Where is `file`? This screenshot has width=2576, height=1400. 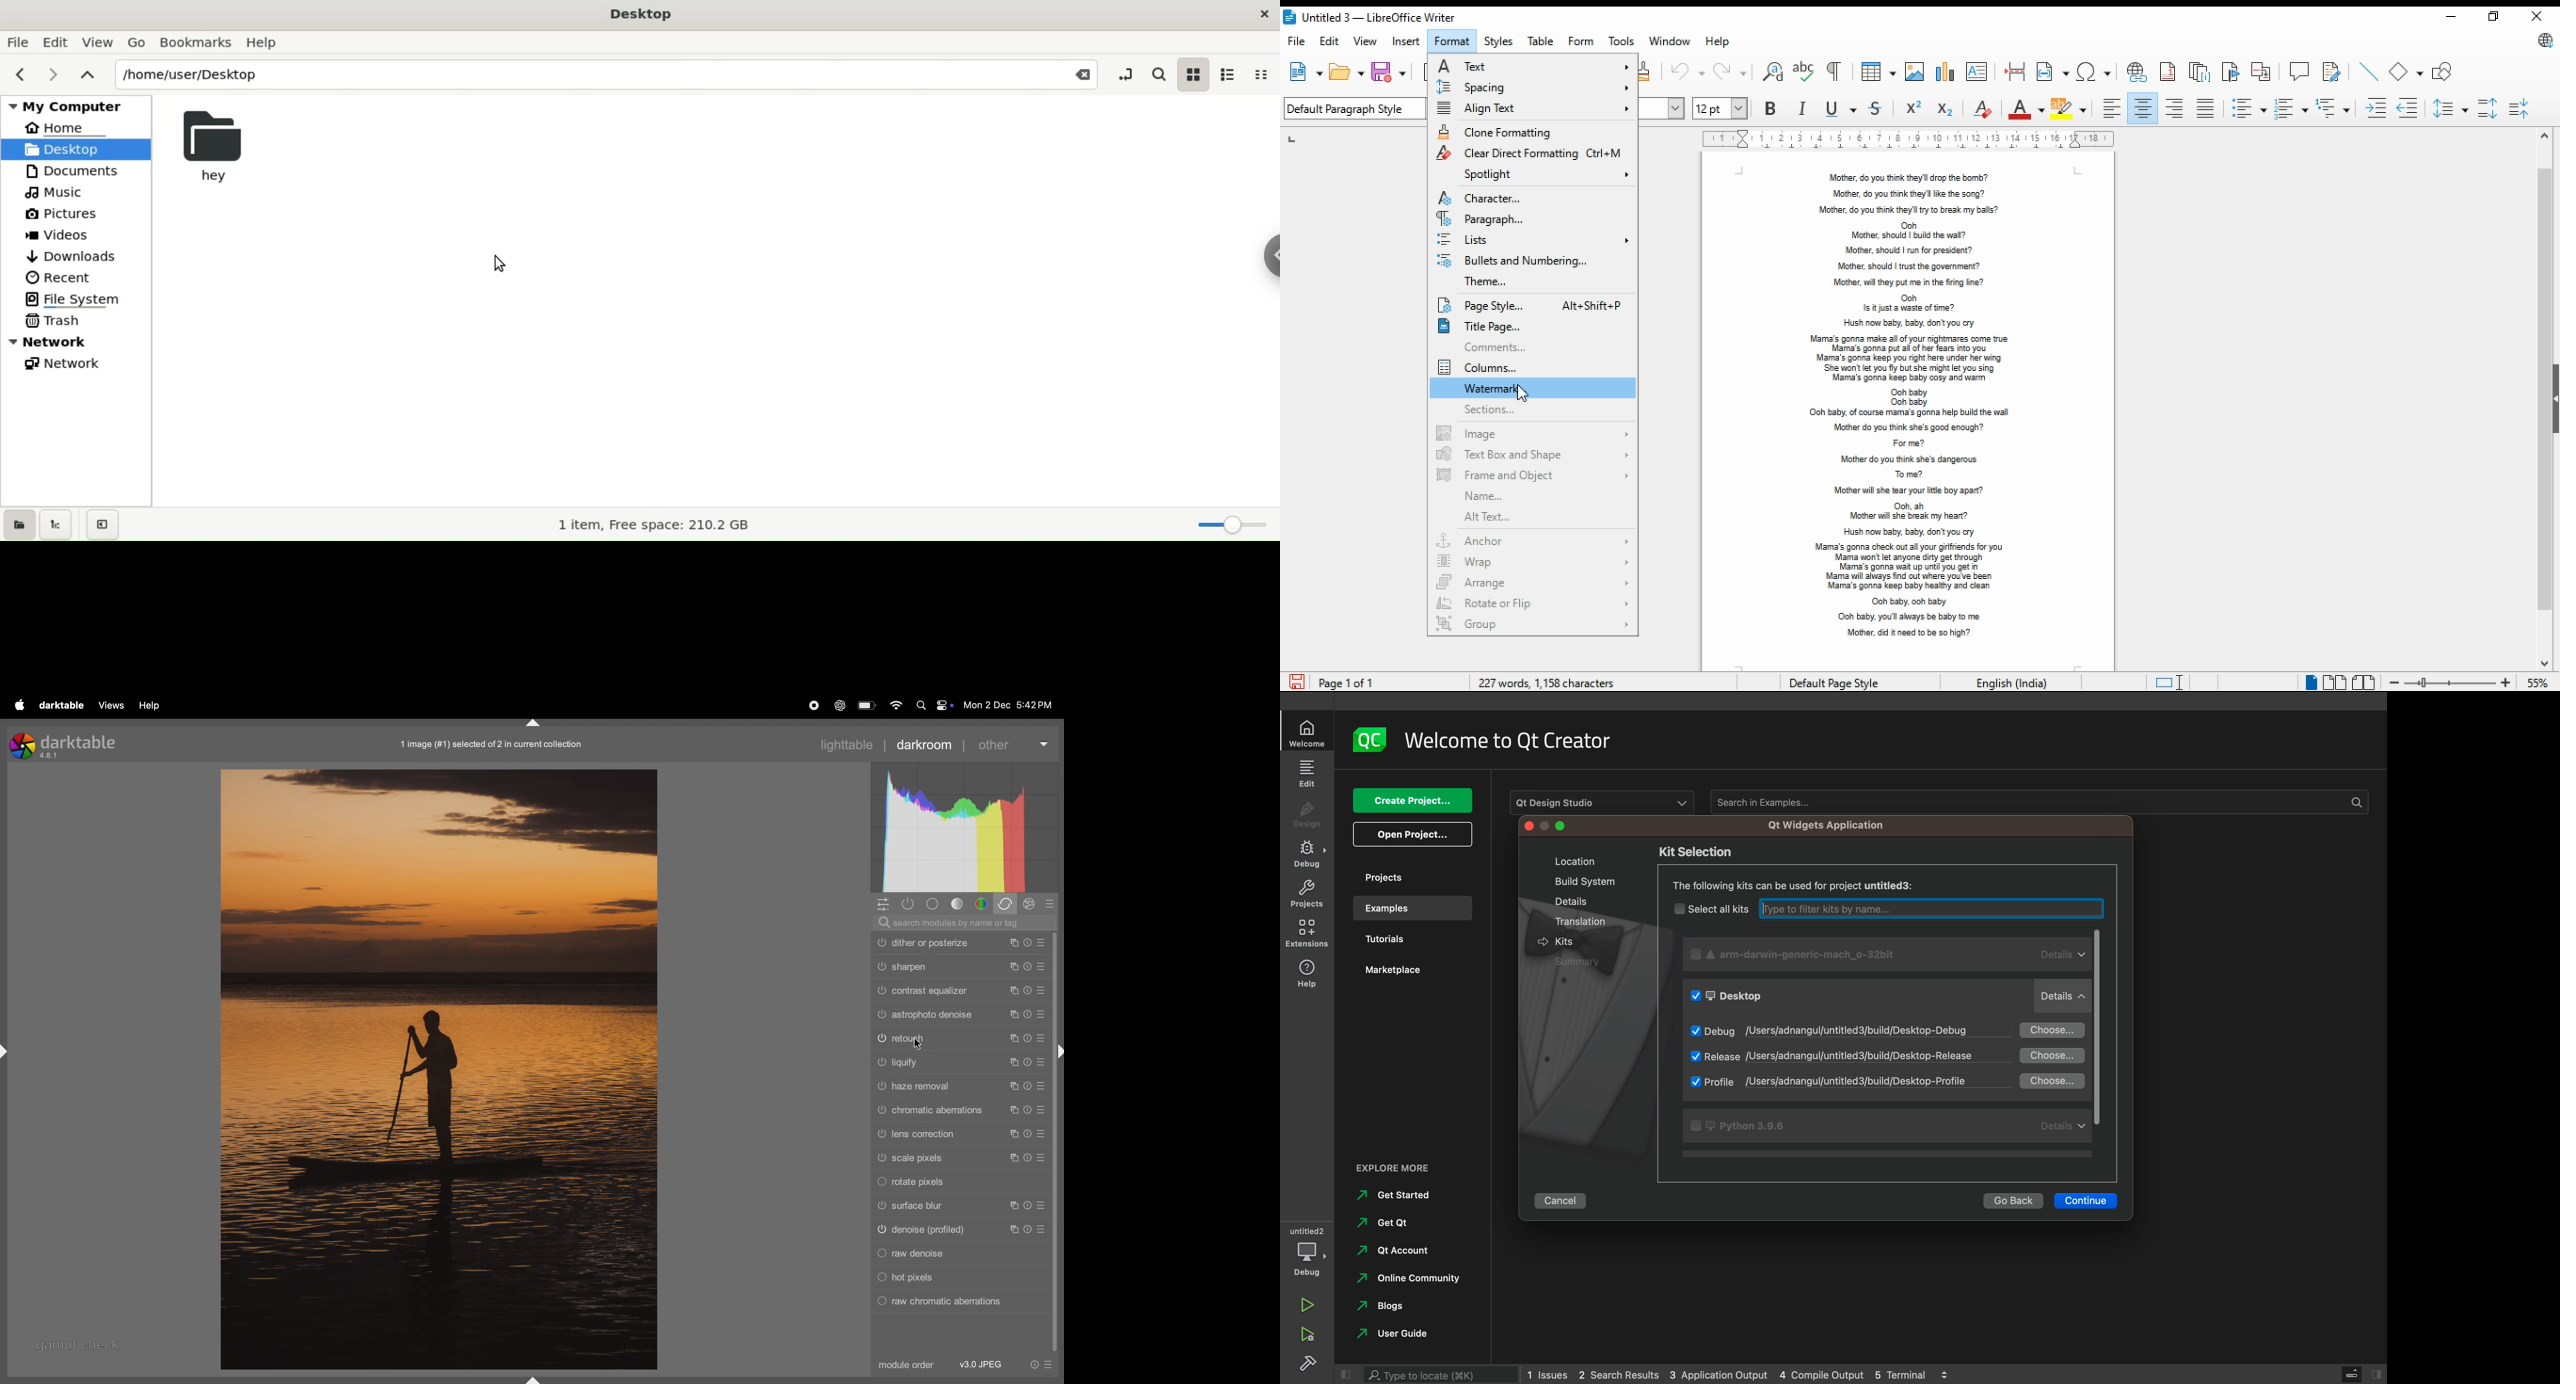 file is located at coordinates (15, 42).